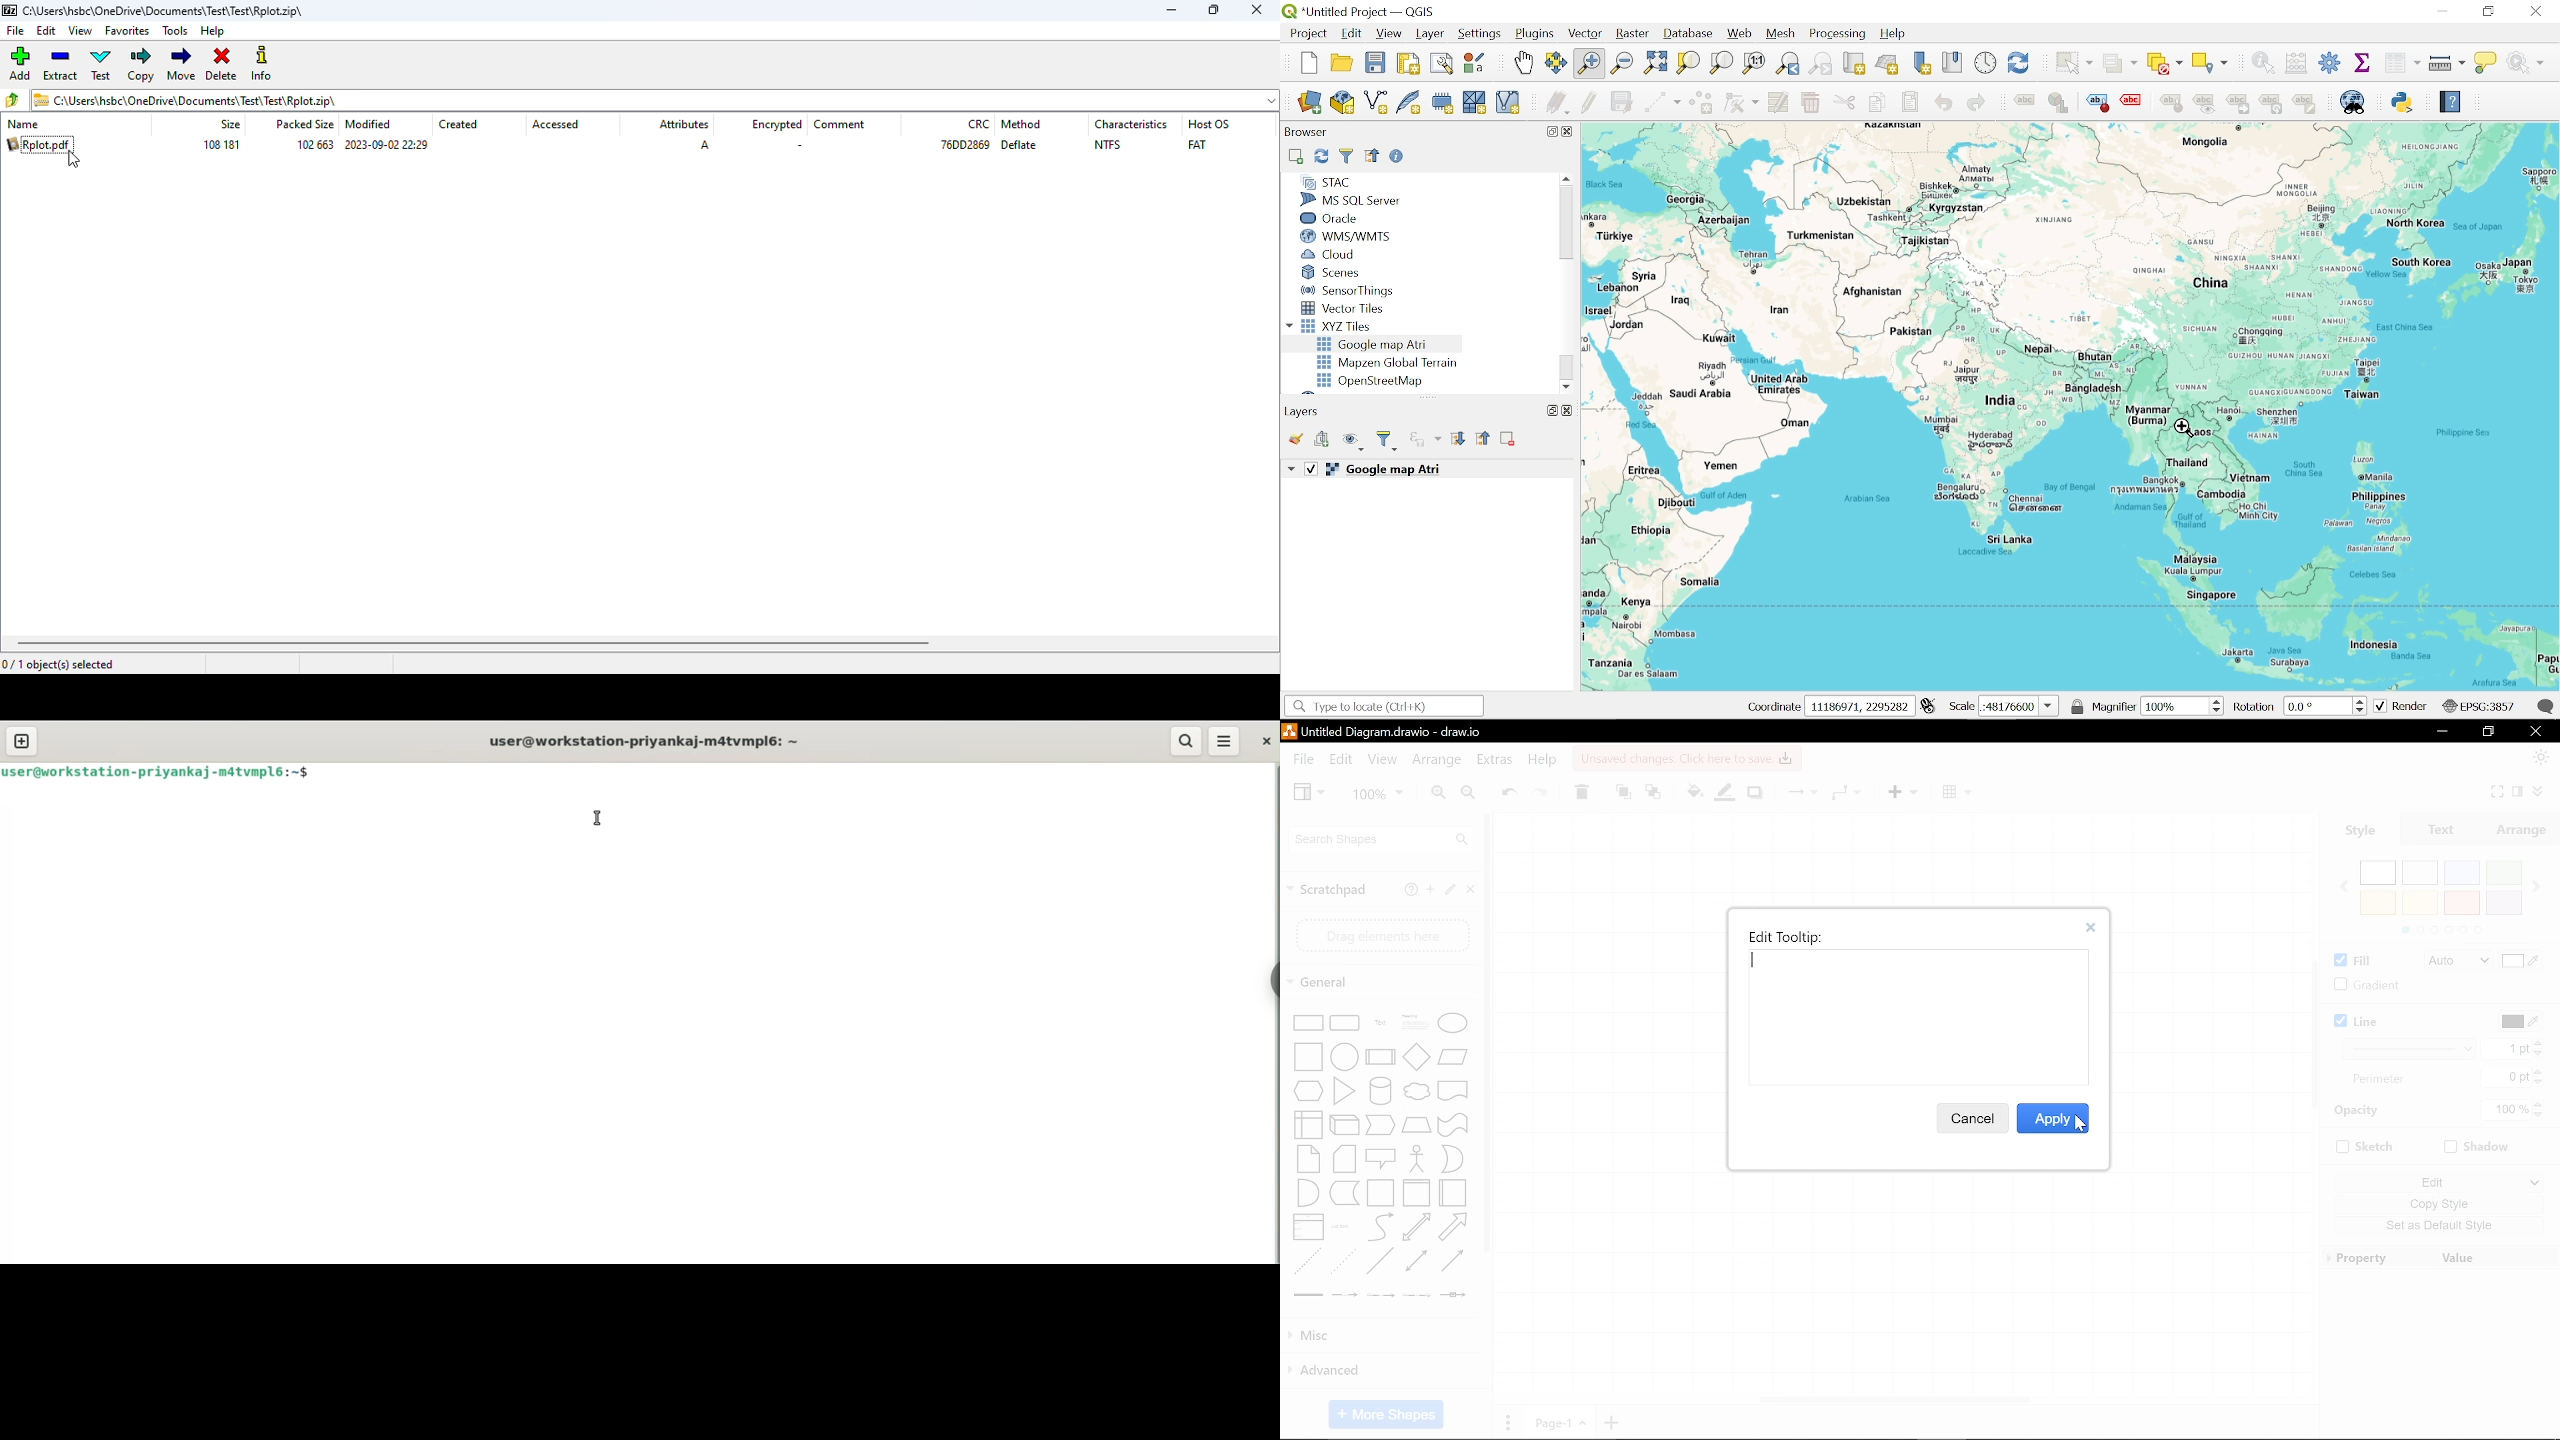 Image resolution: width=2576 pixels, height=1456 pixels. Describe the element at coordinates (1536, 35) in the screenshot. I see `Plugins` at that location.